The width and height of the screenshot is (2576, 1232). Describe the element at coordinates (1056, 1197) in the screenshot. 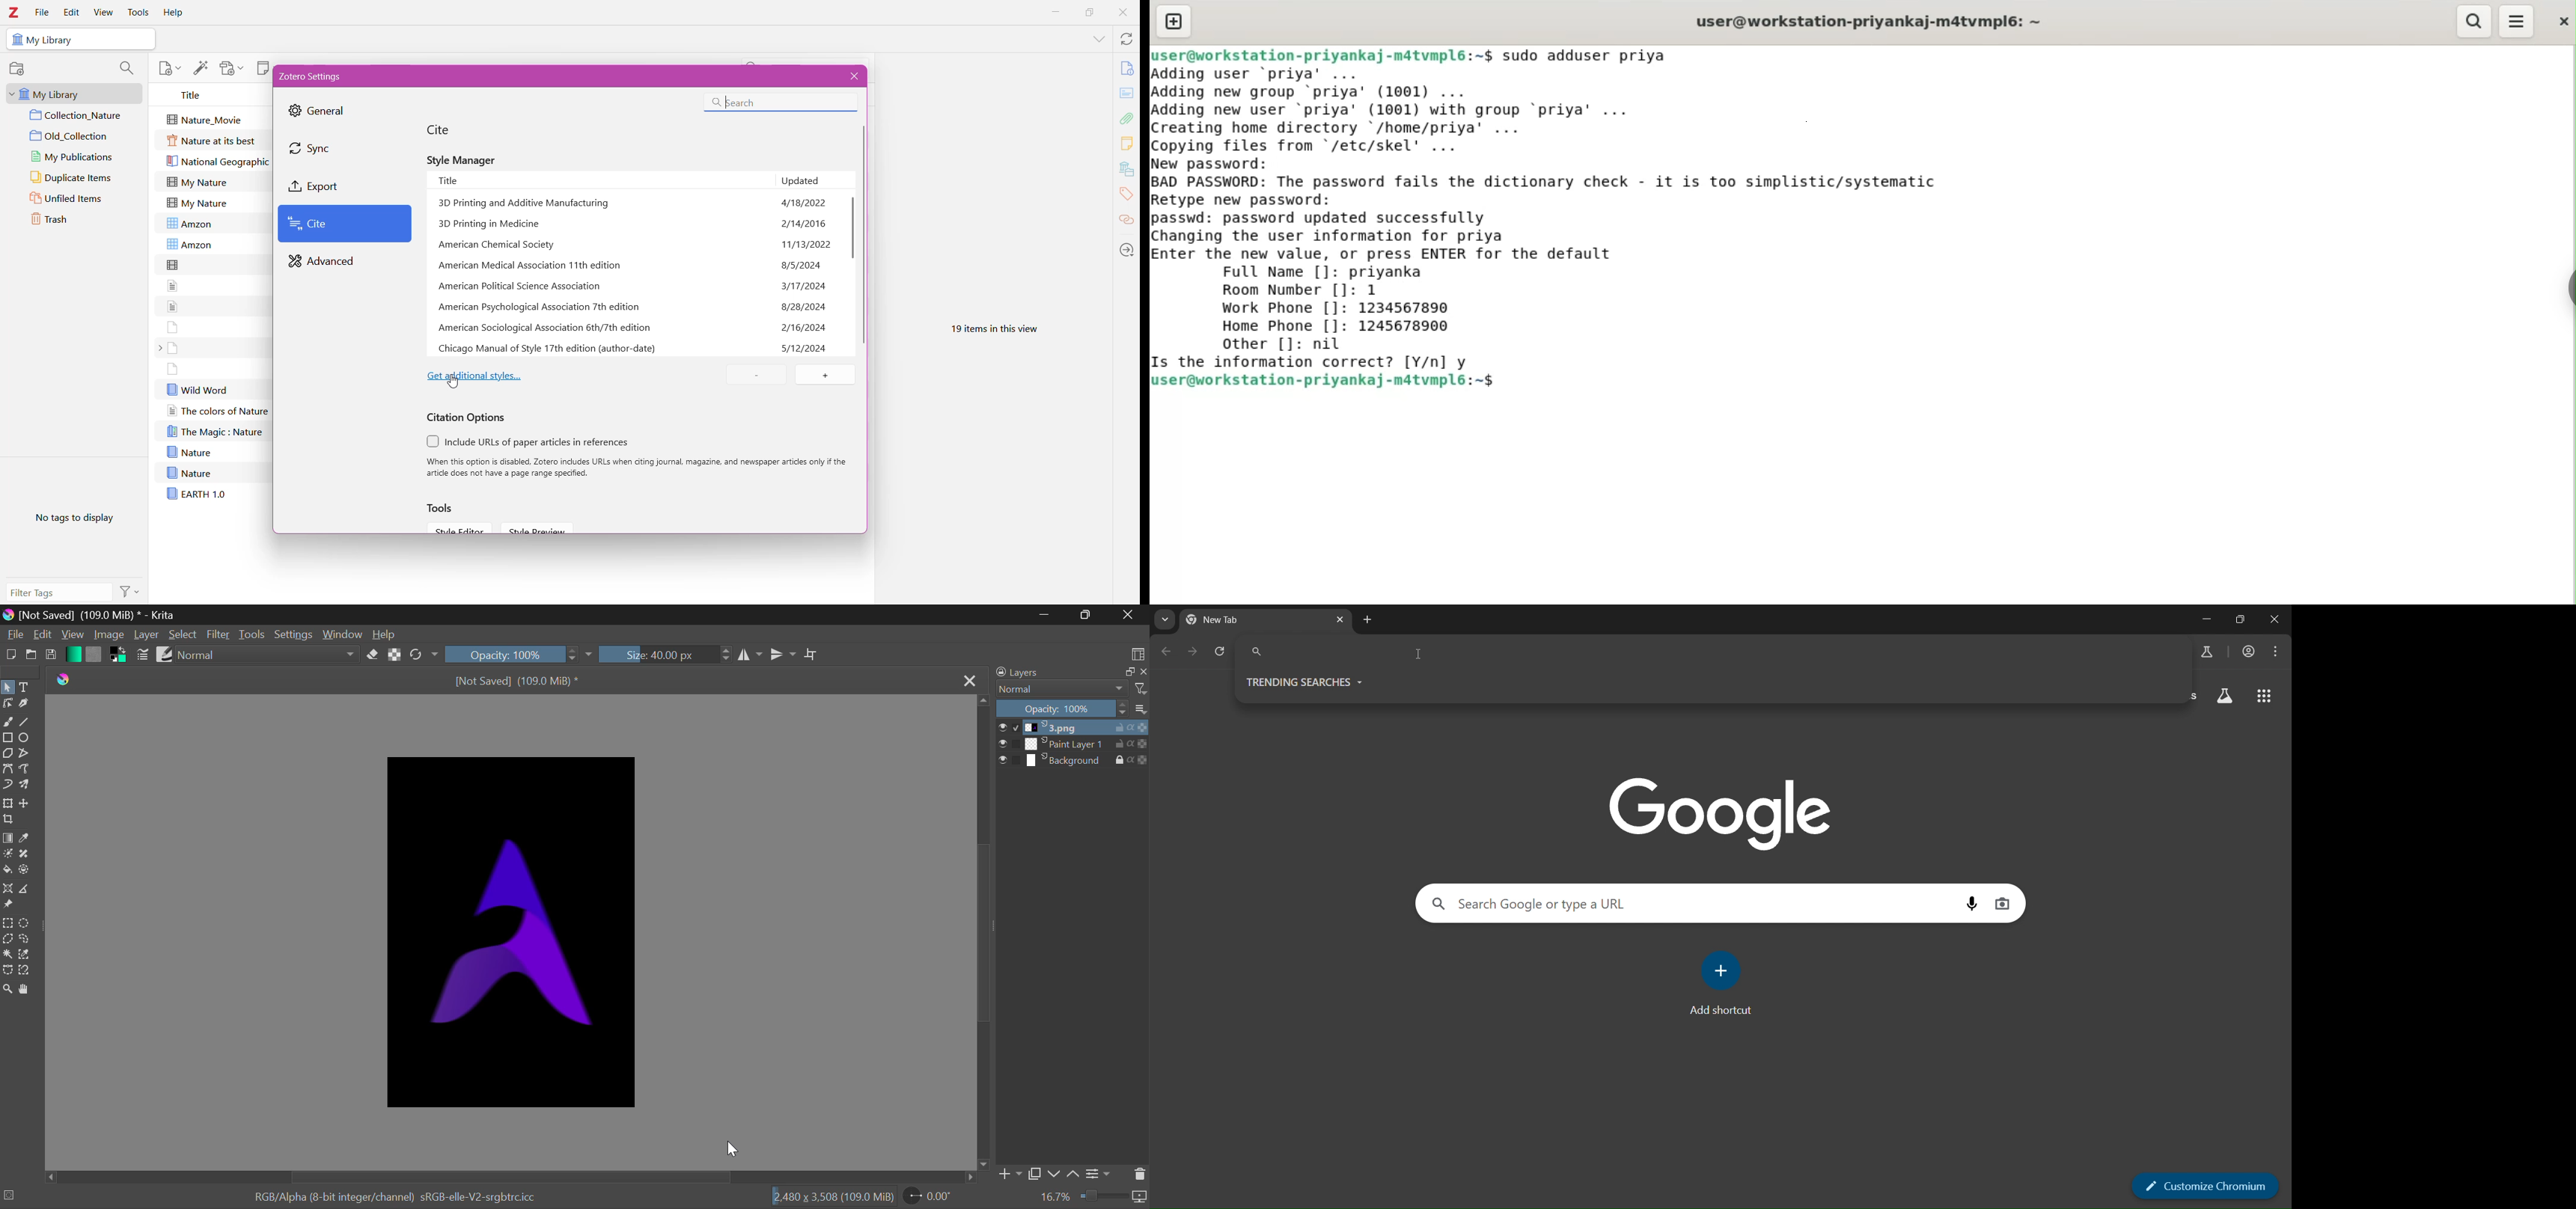

I see `16.7%` at that location.